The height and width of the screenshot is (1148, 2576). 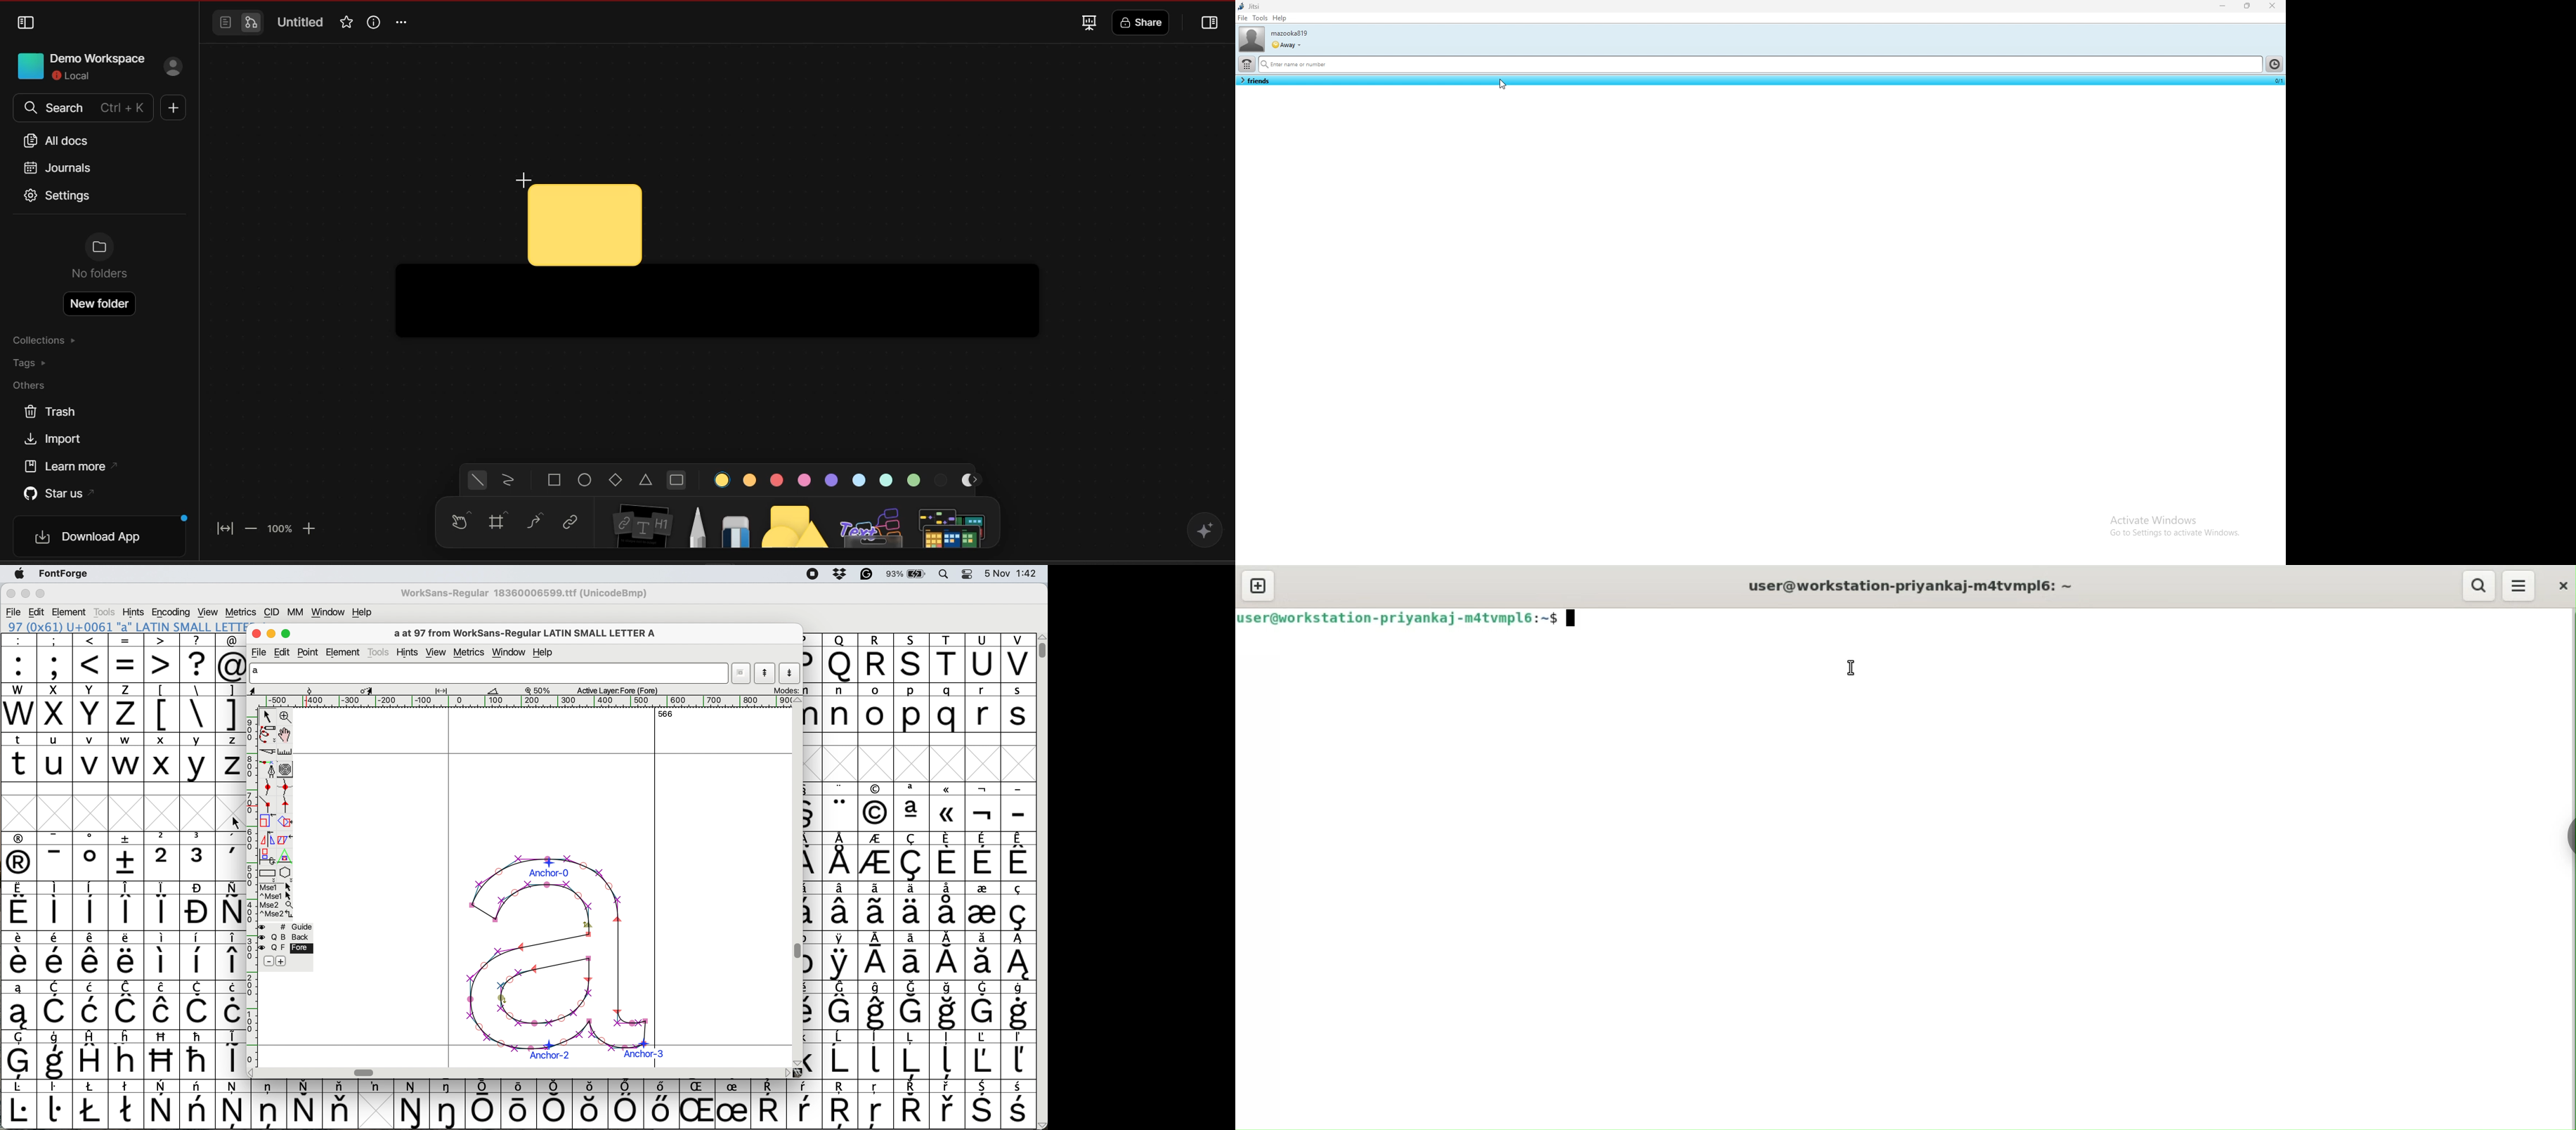 I want to click on new tab, so click(x=1258, y=585).